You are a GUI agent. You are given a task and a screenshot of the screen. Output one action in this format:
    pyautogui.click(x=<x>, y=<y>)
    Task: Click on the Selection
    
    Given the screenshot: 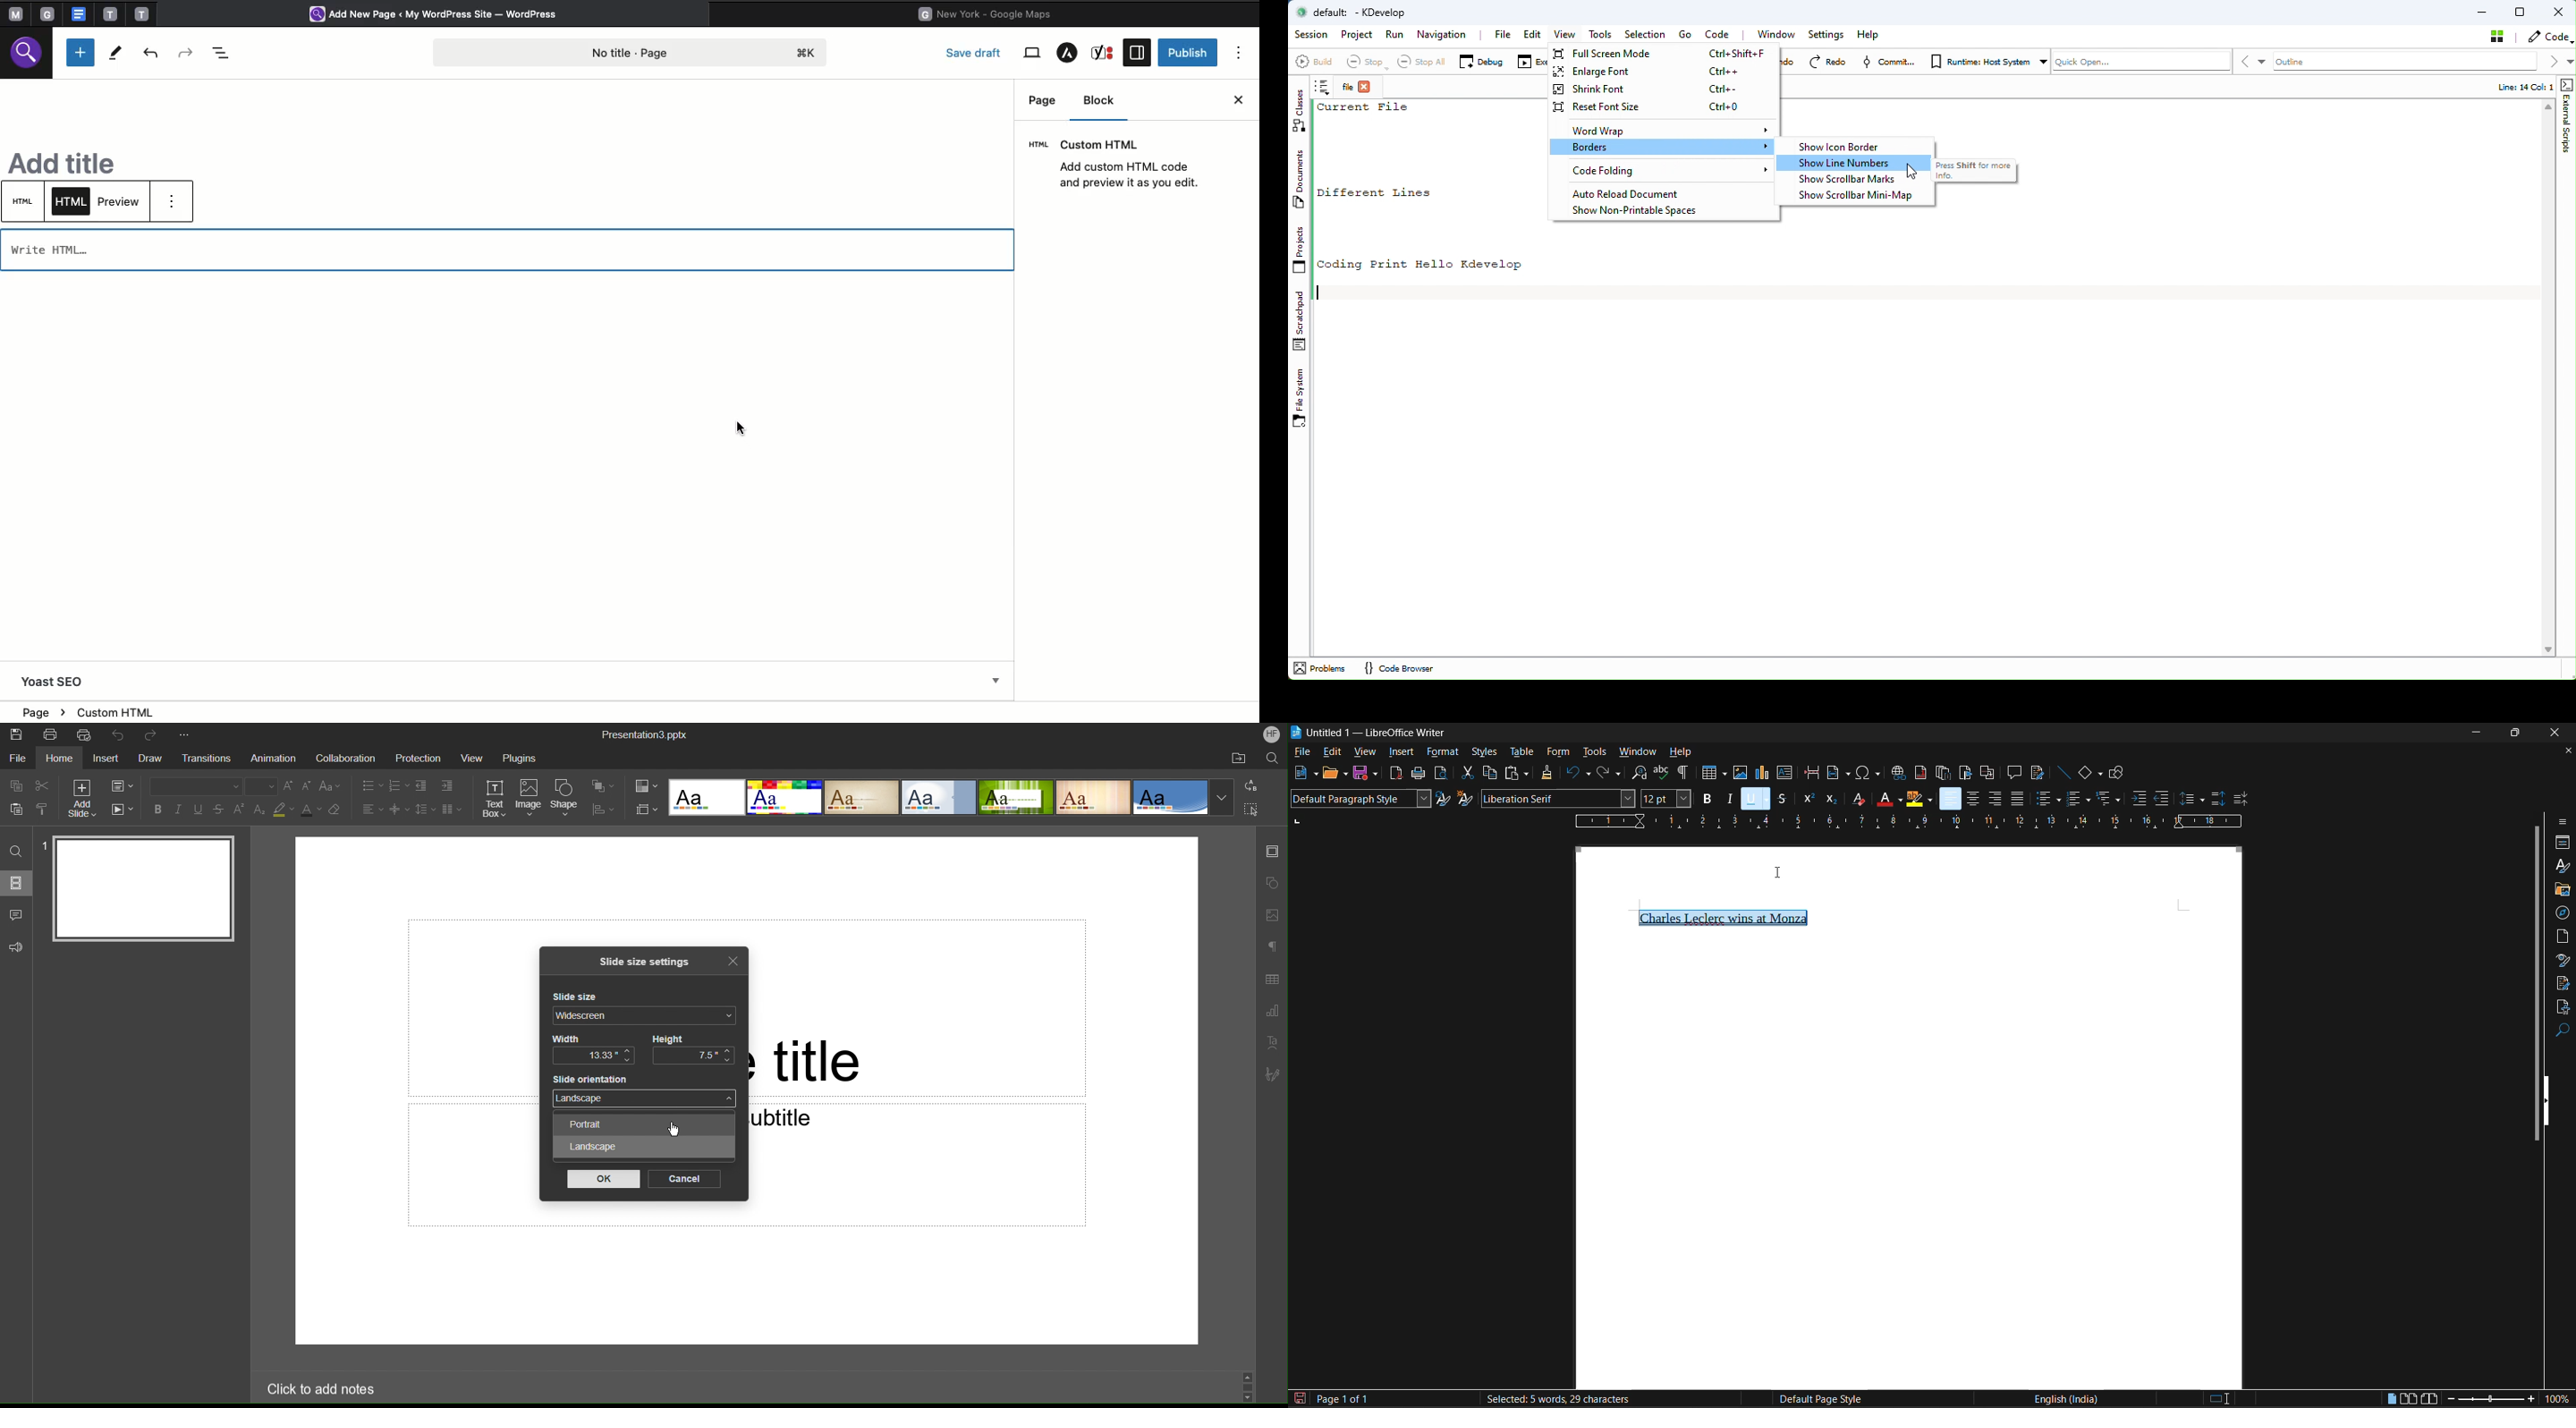 What is the action you would take?
    pyautogui.click(x=1648, y=35)
    